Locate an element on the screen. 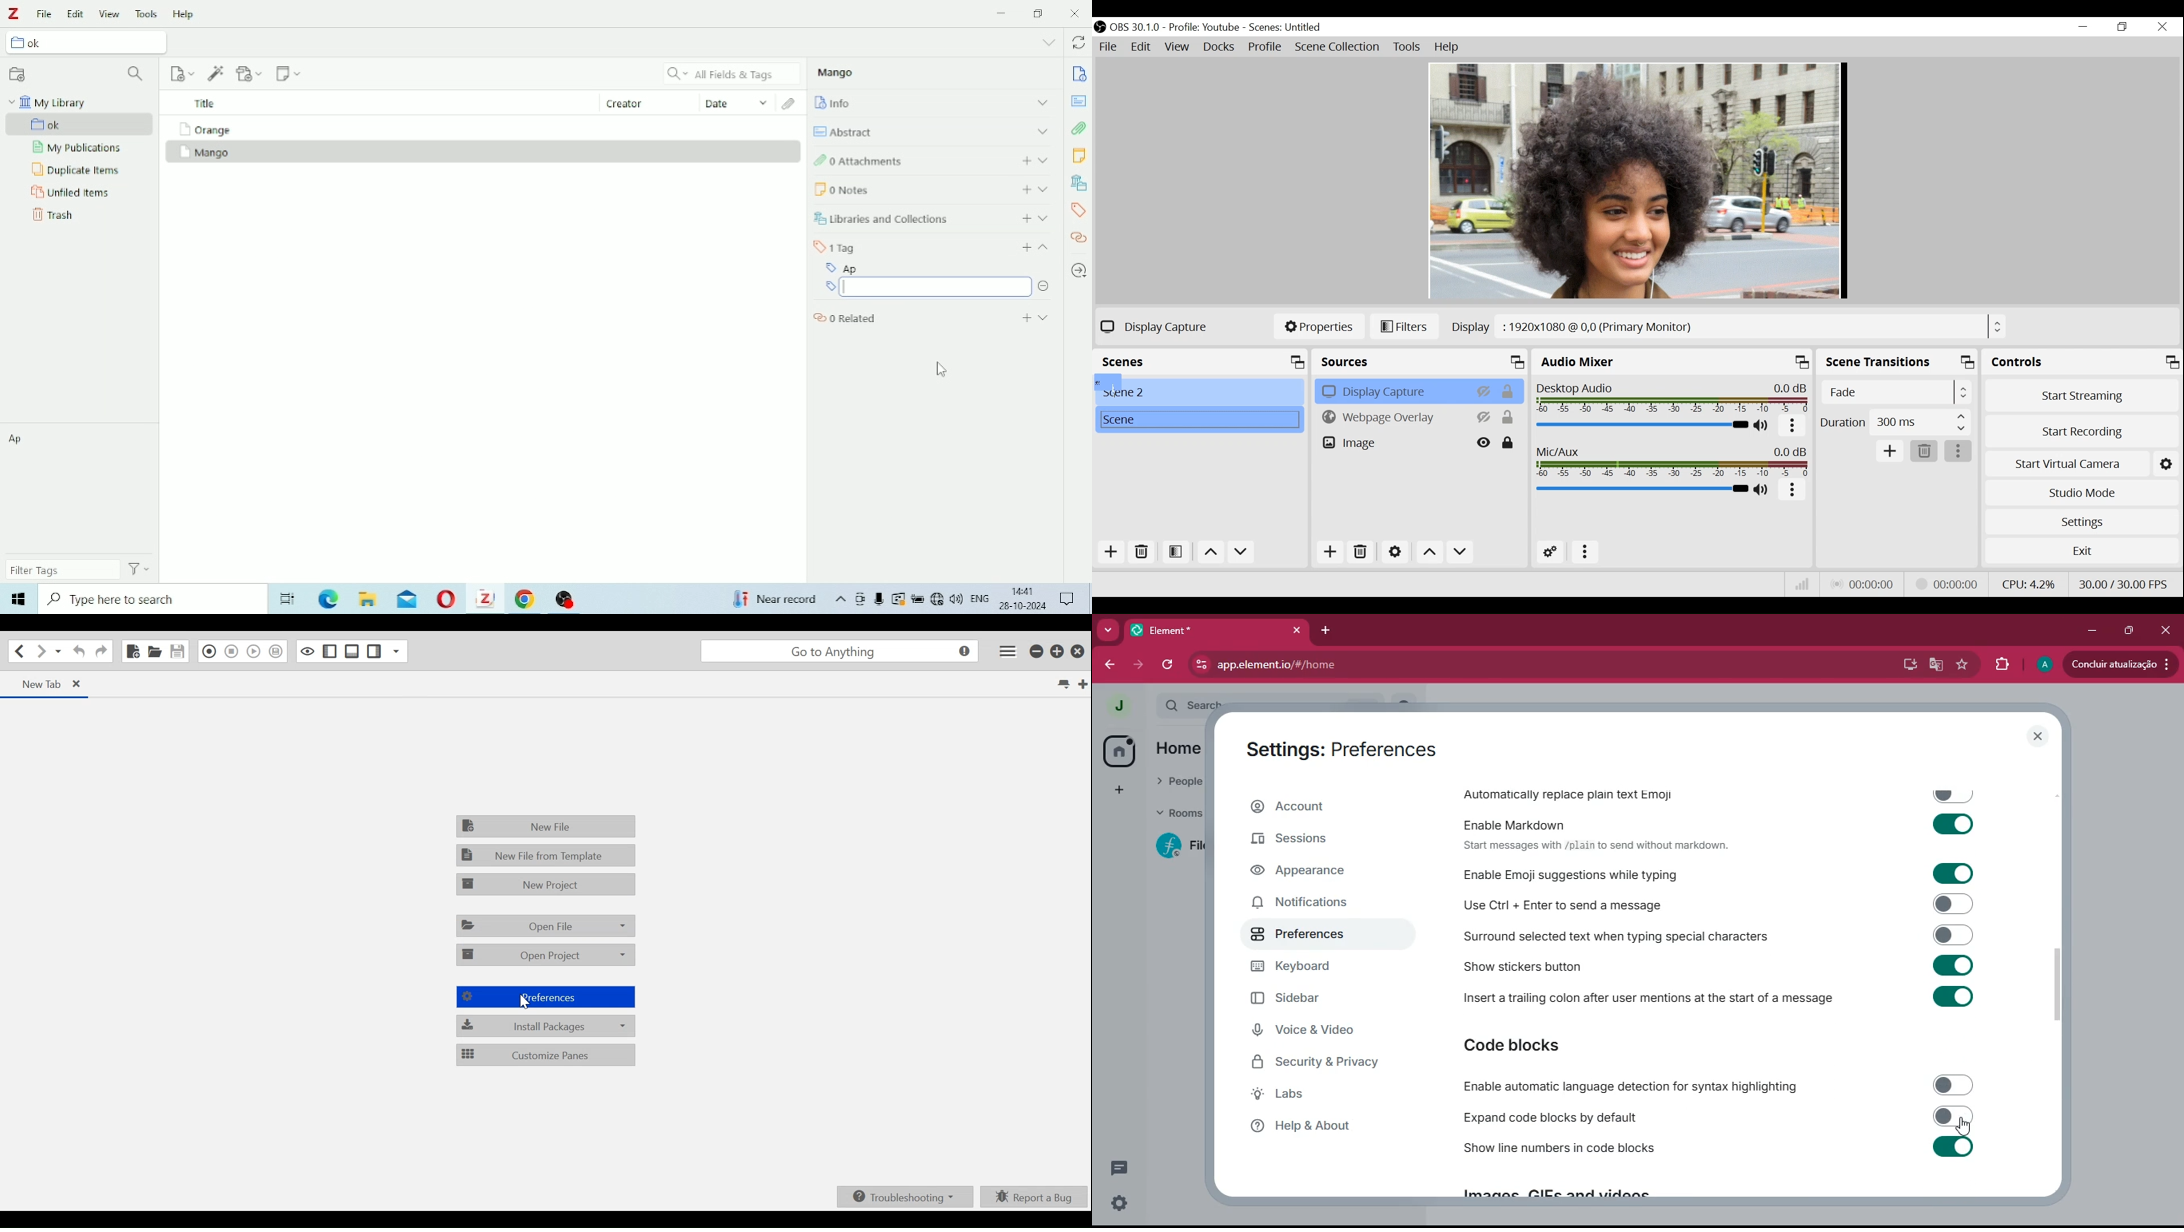  Speakers is located at coordinates (957, 599).